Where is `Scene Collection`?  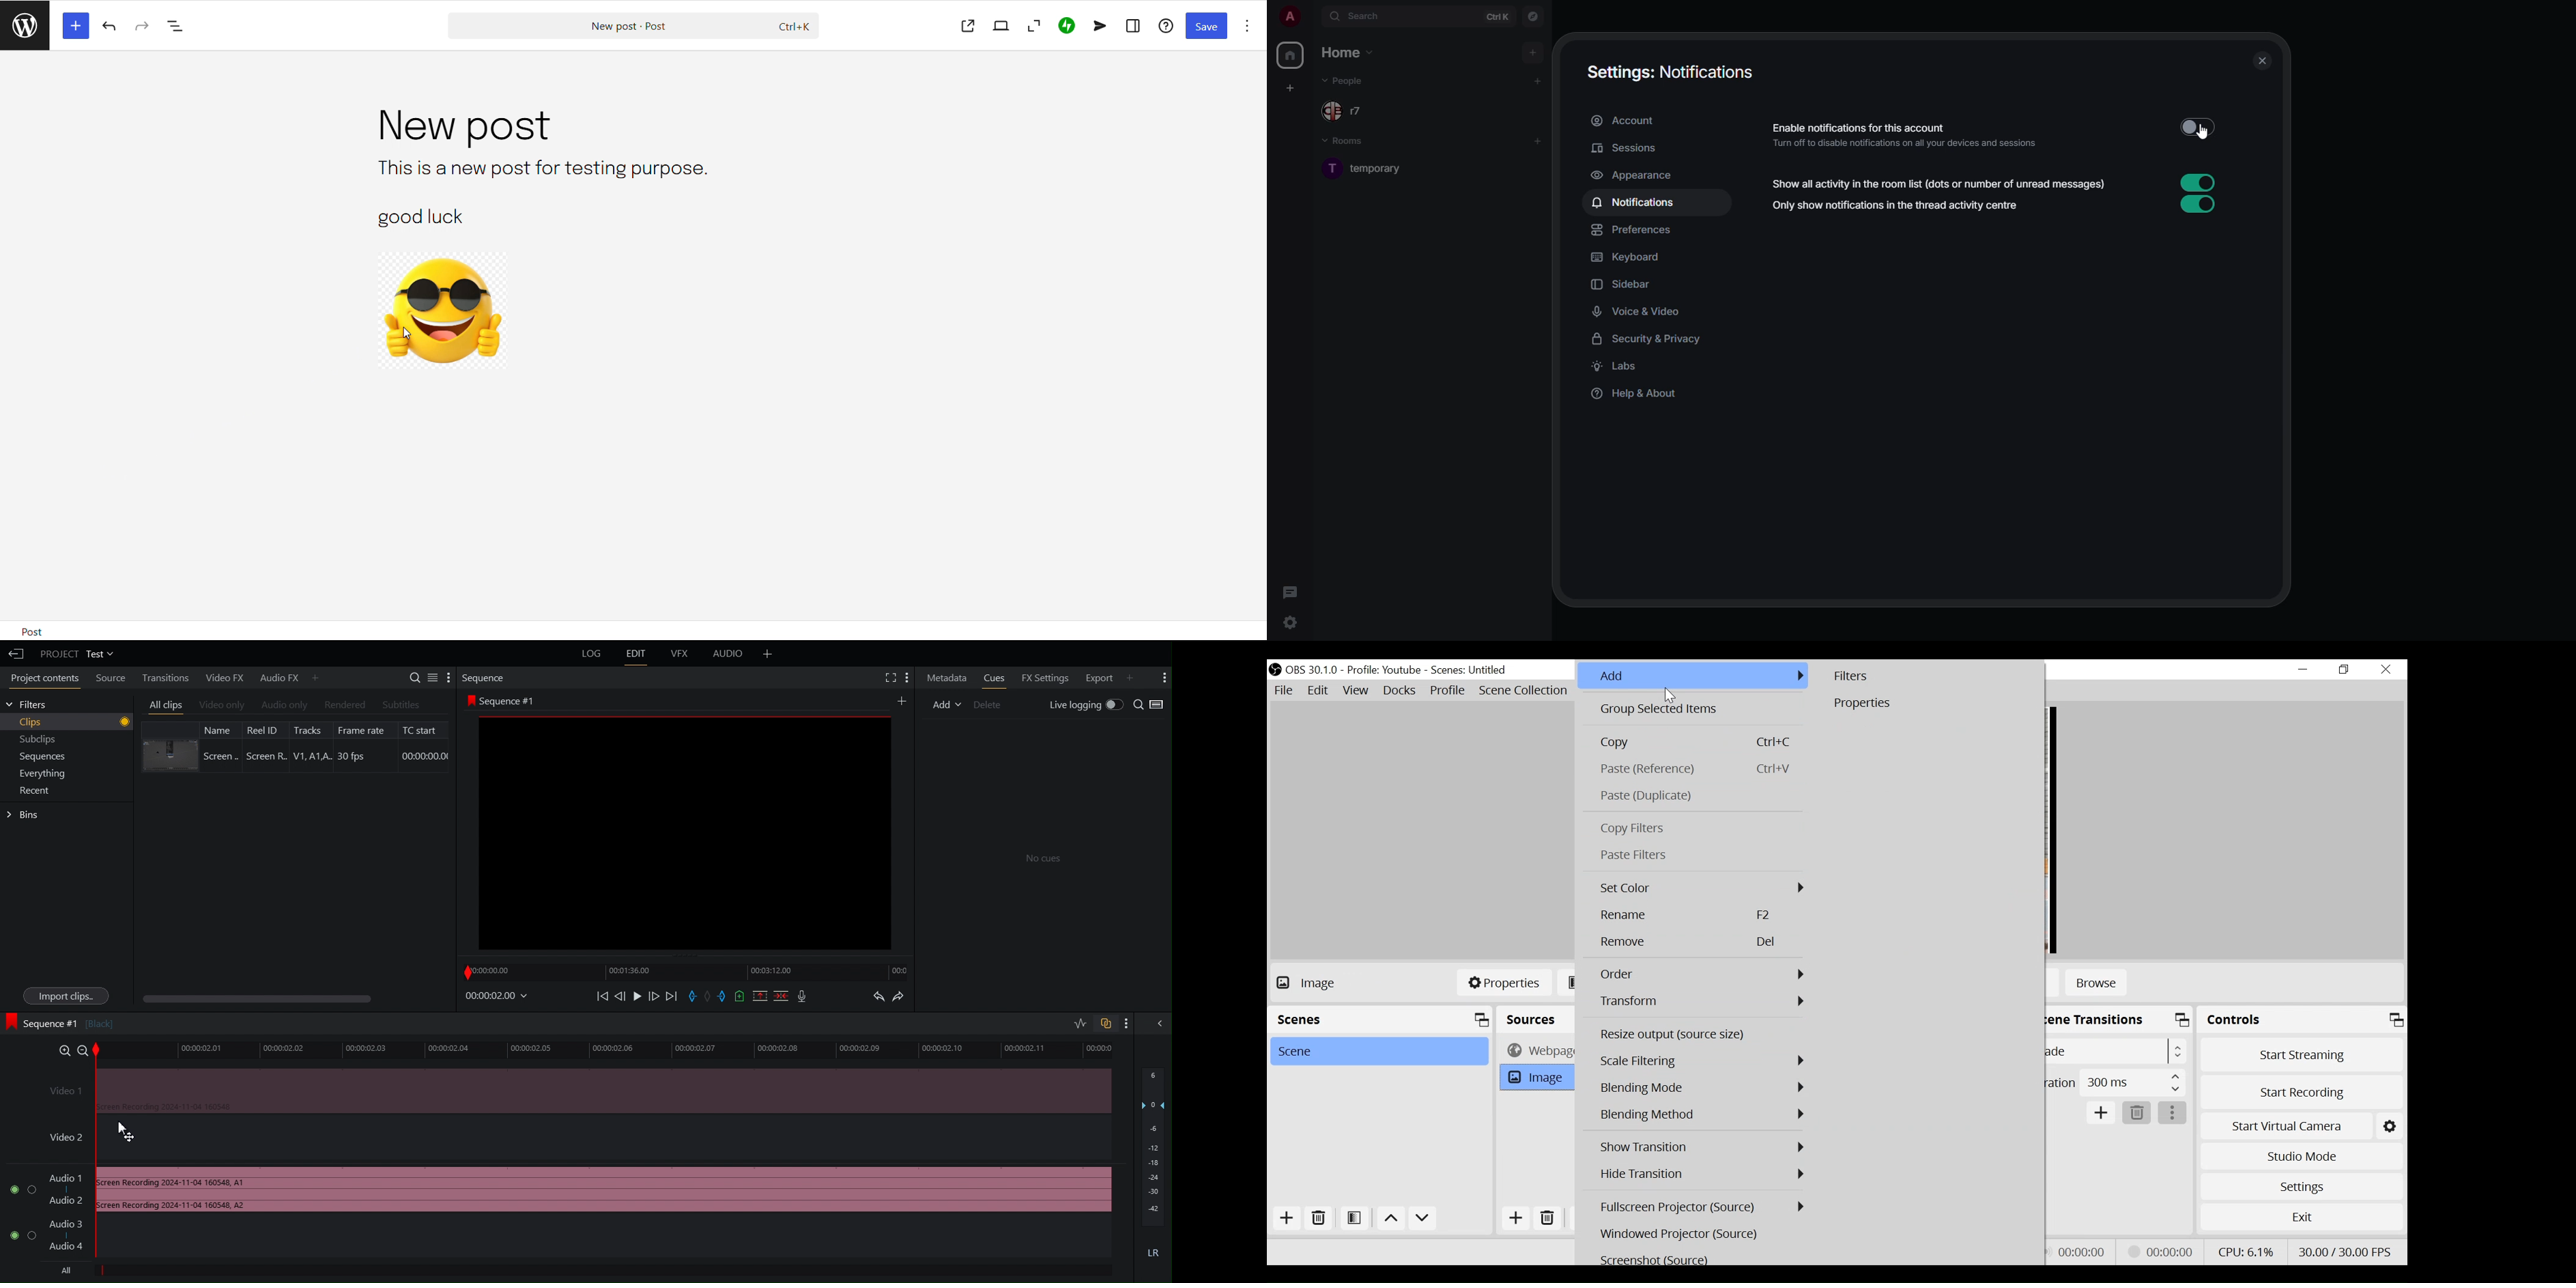 Scene Collection is located at coordinates (1525, 691).